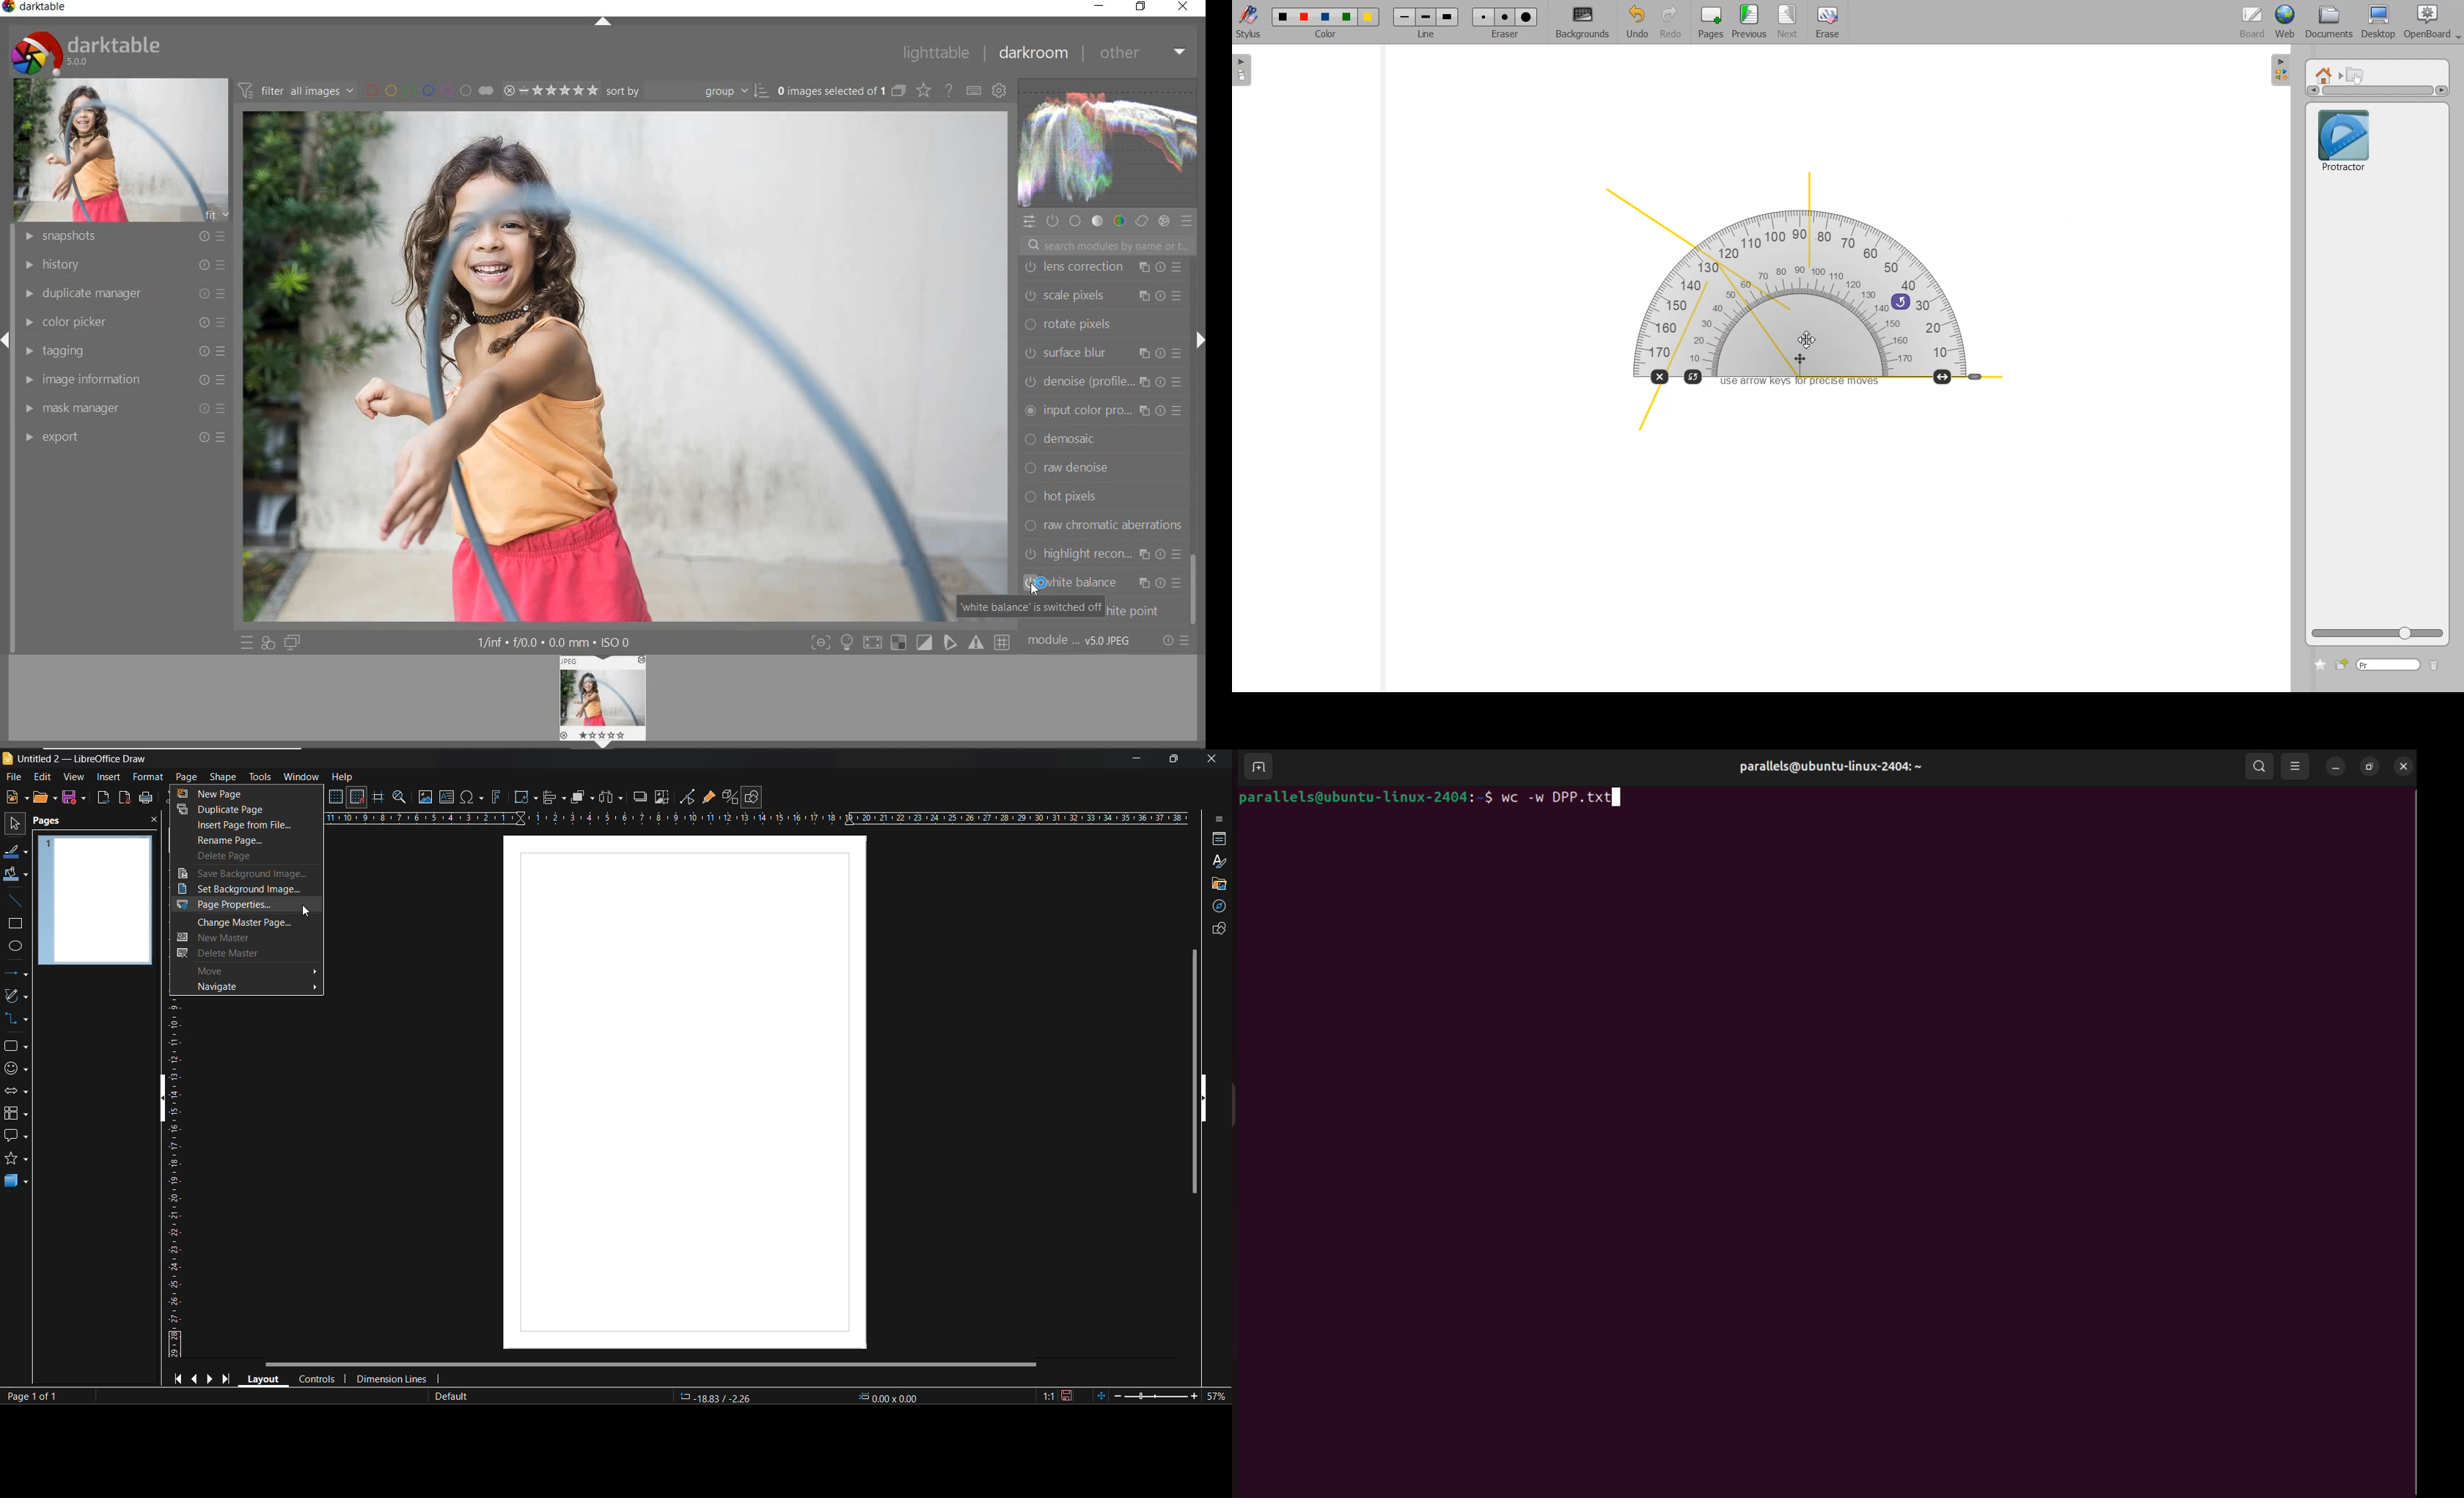 The width and height of the screenshot is (2464, 1512). Describe the element at coordinates (1569, 799) in the screenshot. I see `wc -w DPP.txt` at that location.